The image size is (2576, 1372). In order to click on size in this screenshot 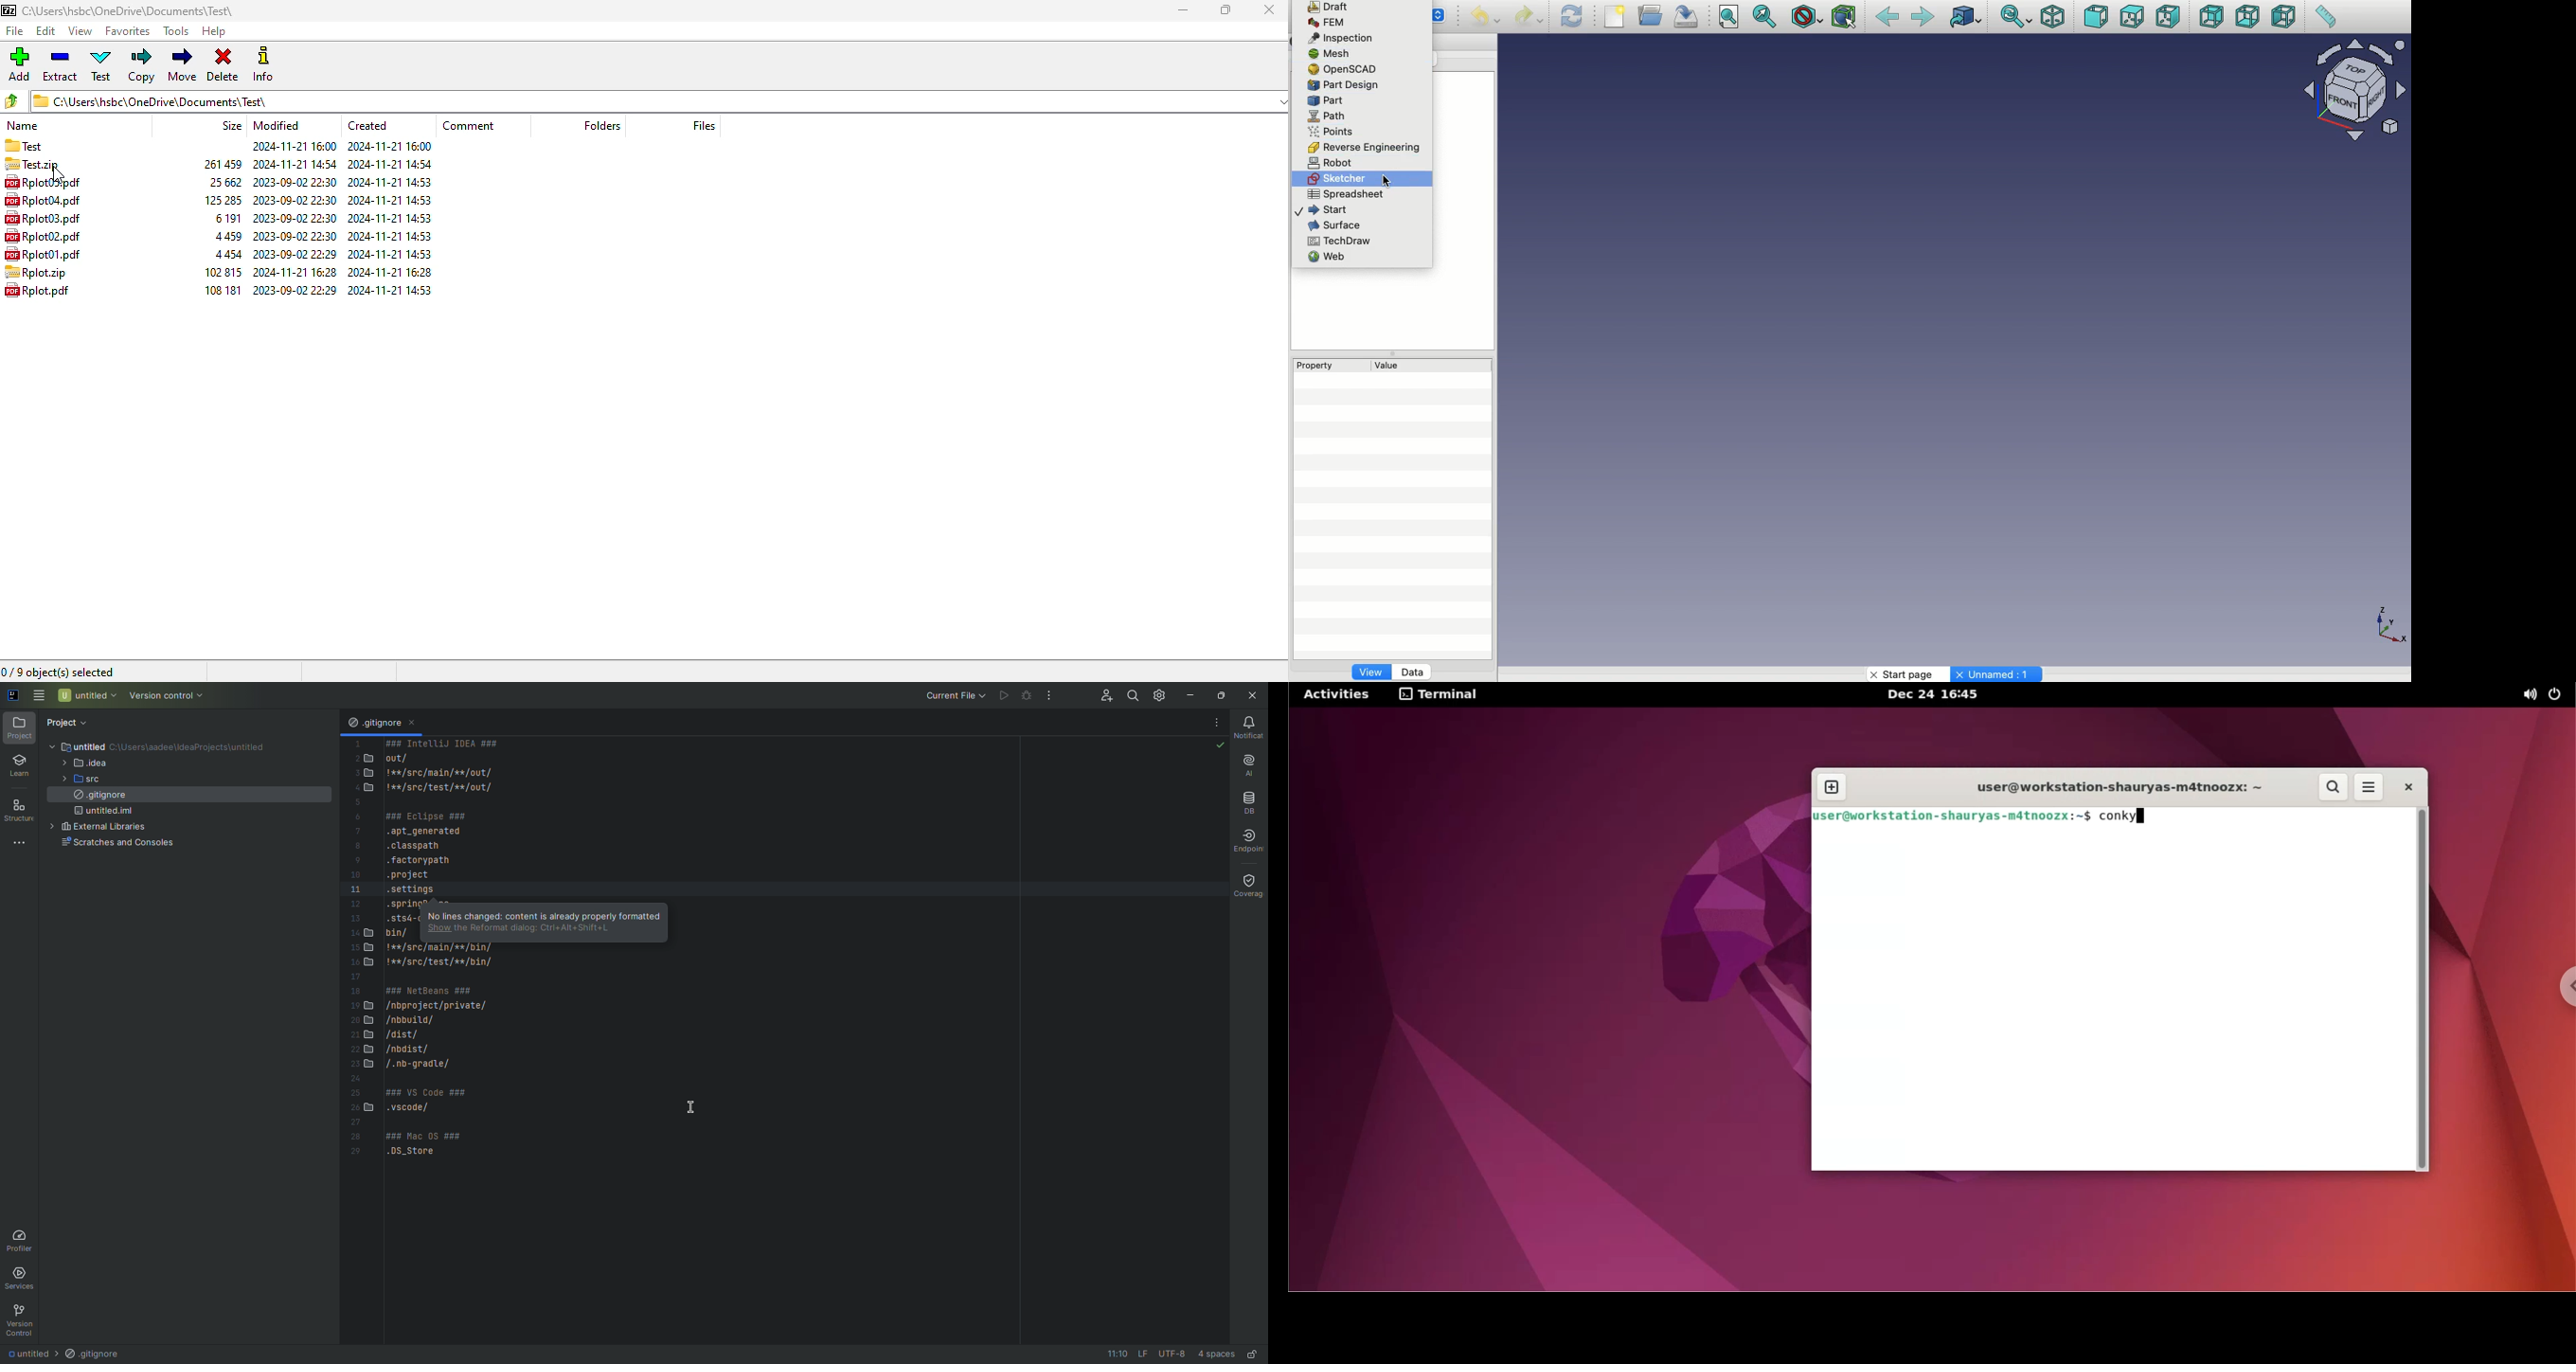, I will do `click(228, 254)`.